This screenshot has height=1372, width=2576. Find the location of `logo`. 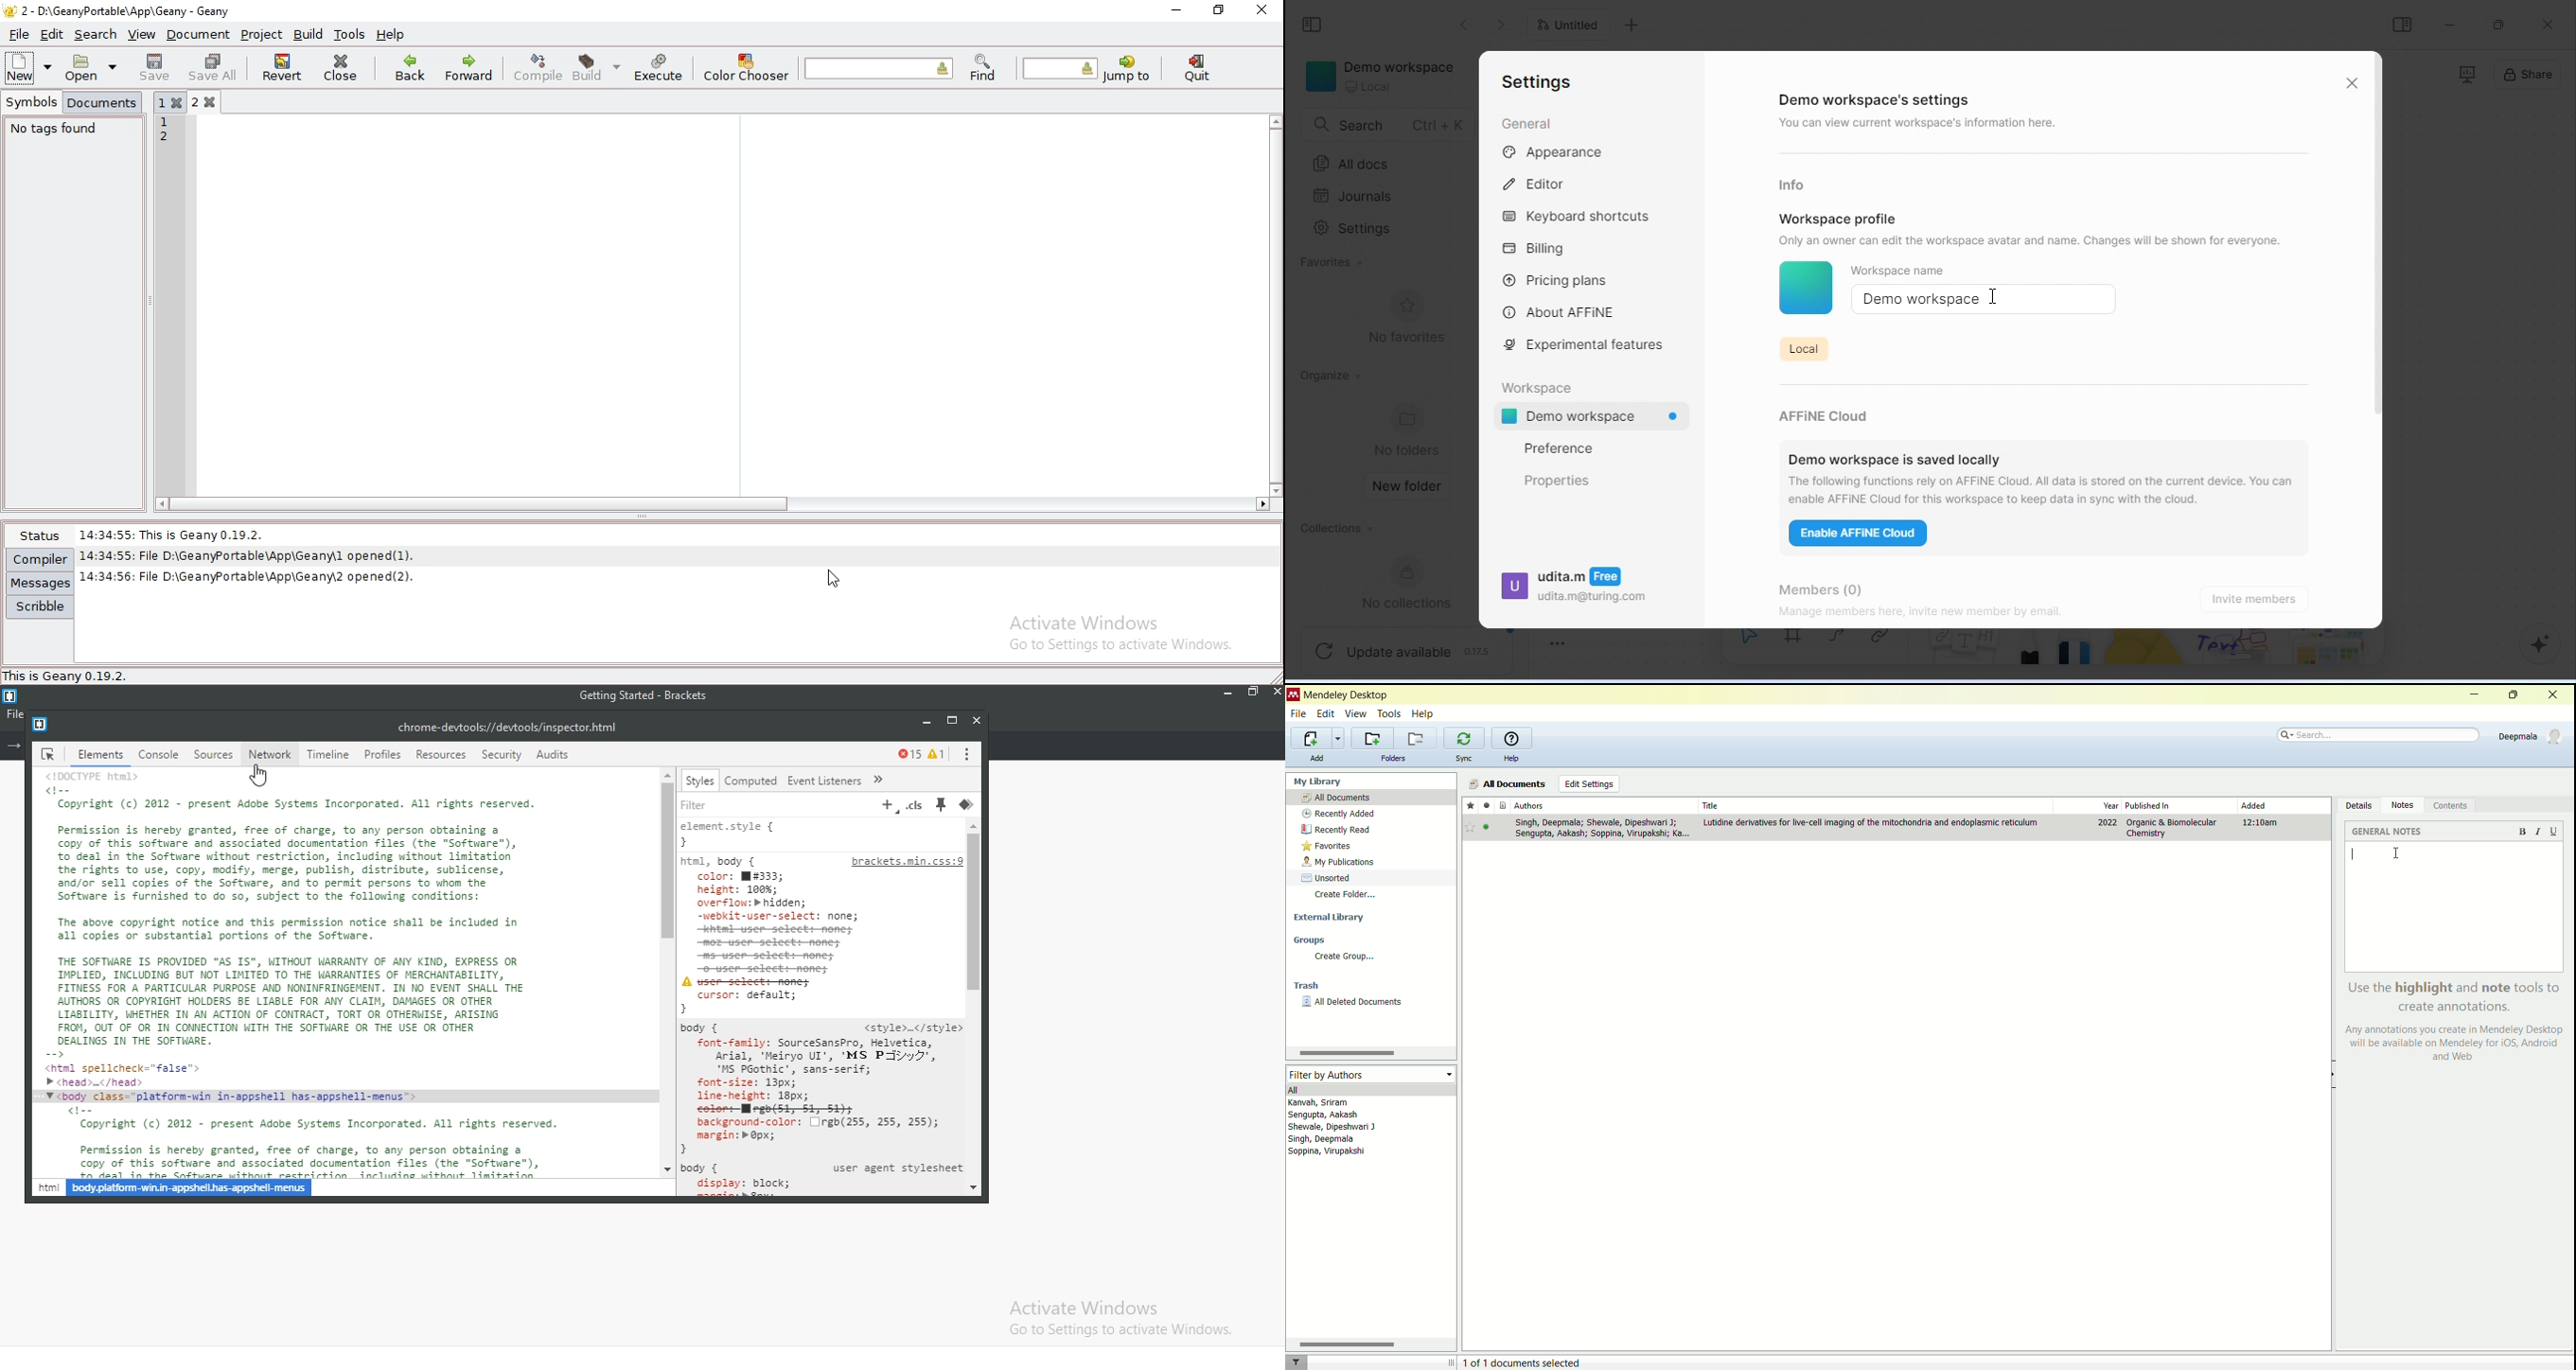

logo is located at coordinates (14, 695).